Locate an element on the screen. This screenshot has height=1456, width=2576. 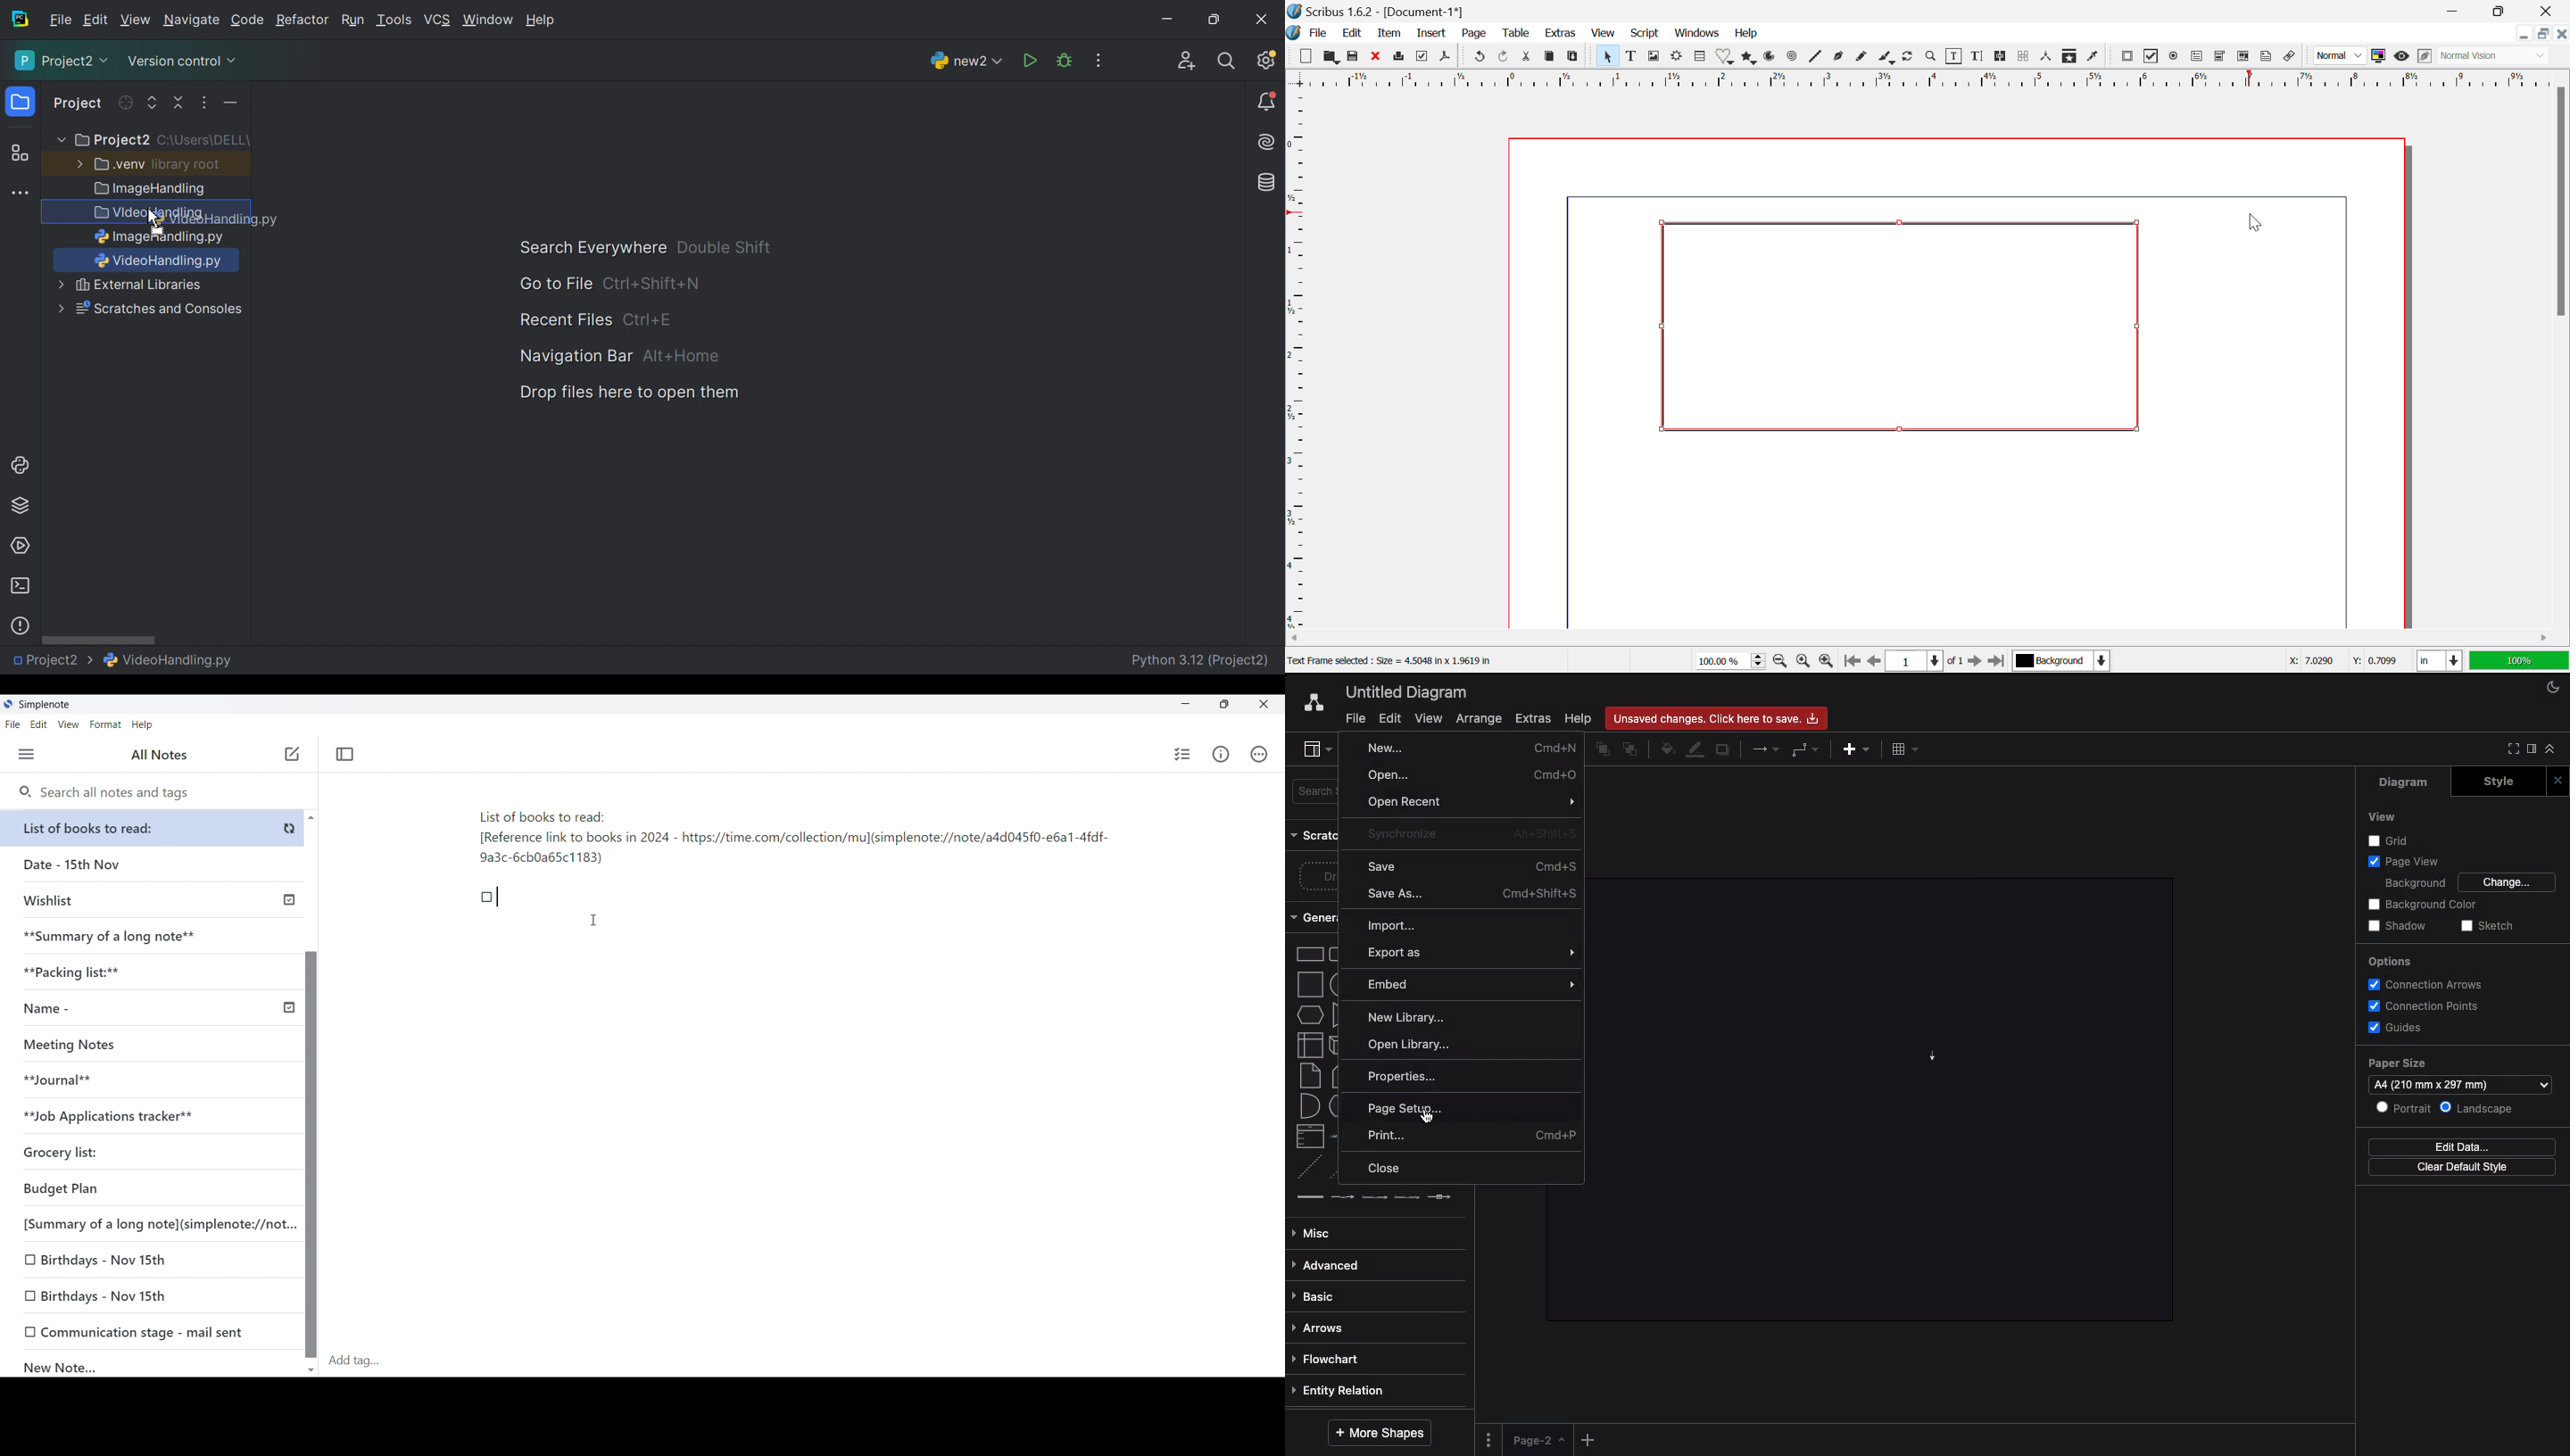
Shapes is located at coordinates (1727, 58).